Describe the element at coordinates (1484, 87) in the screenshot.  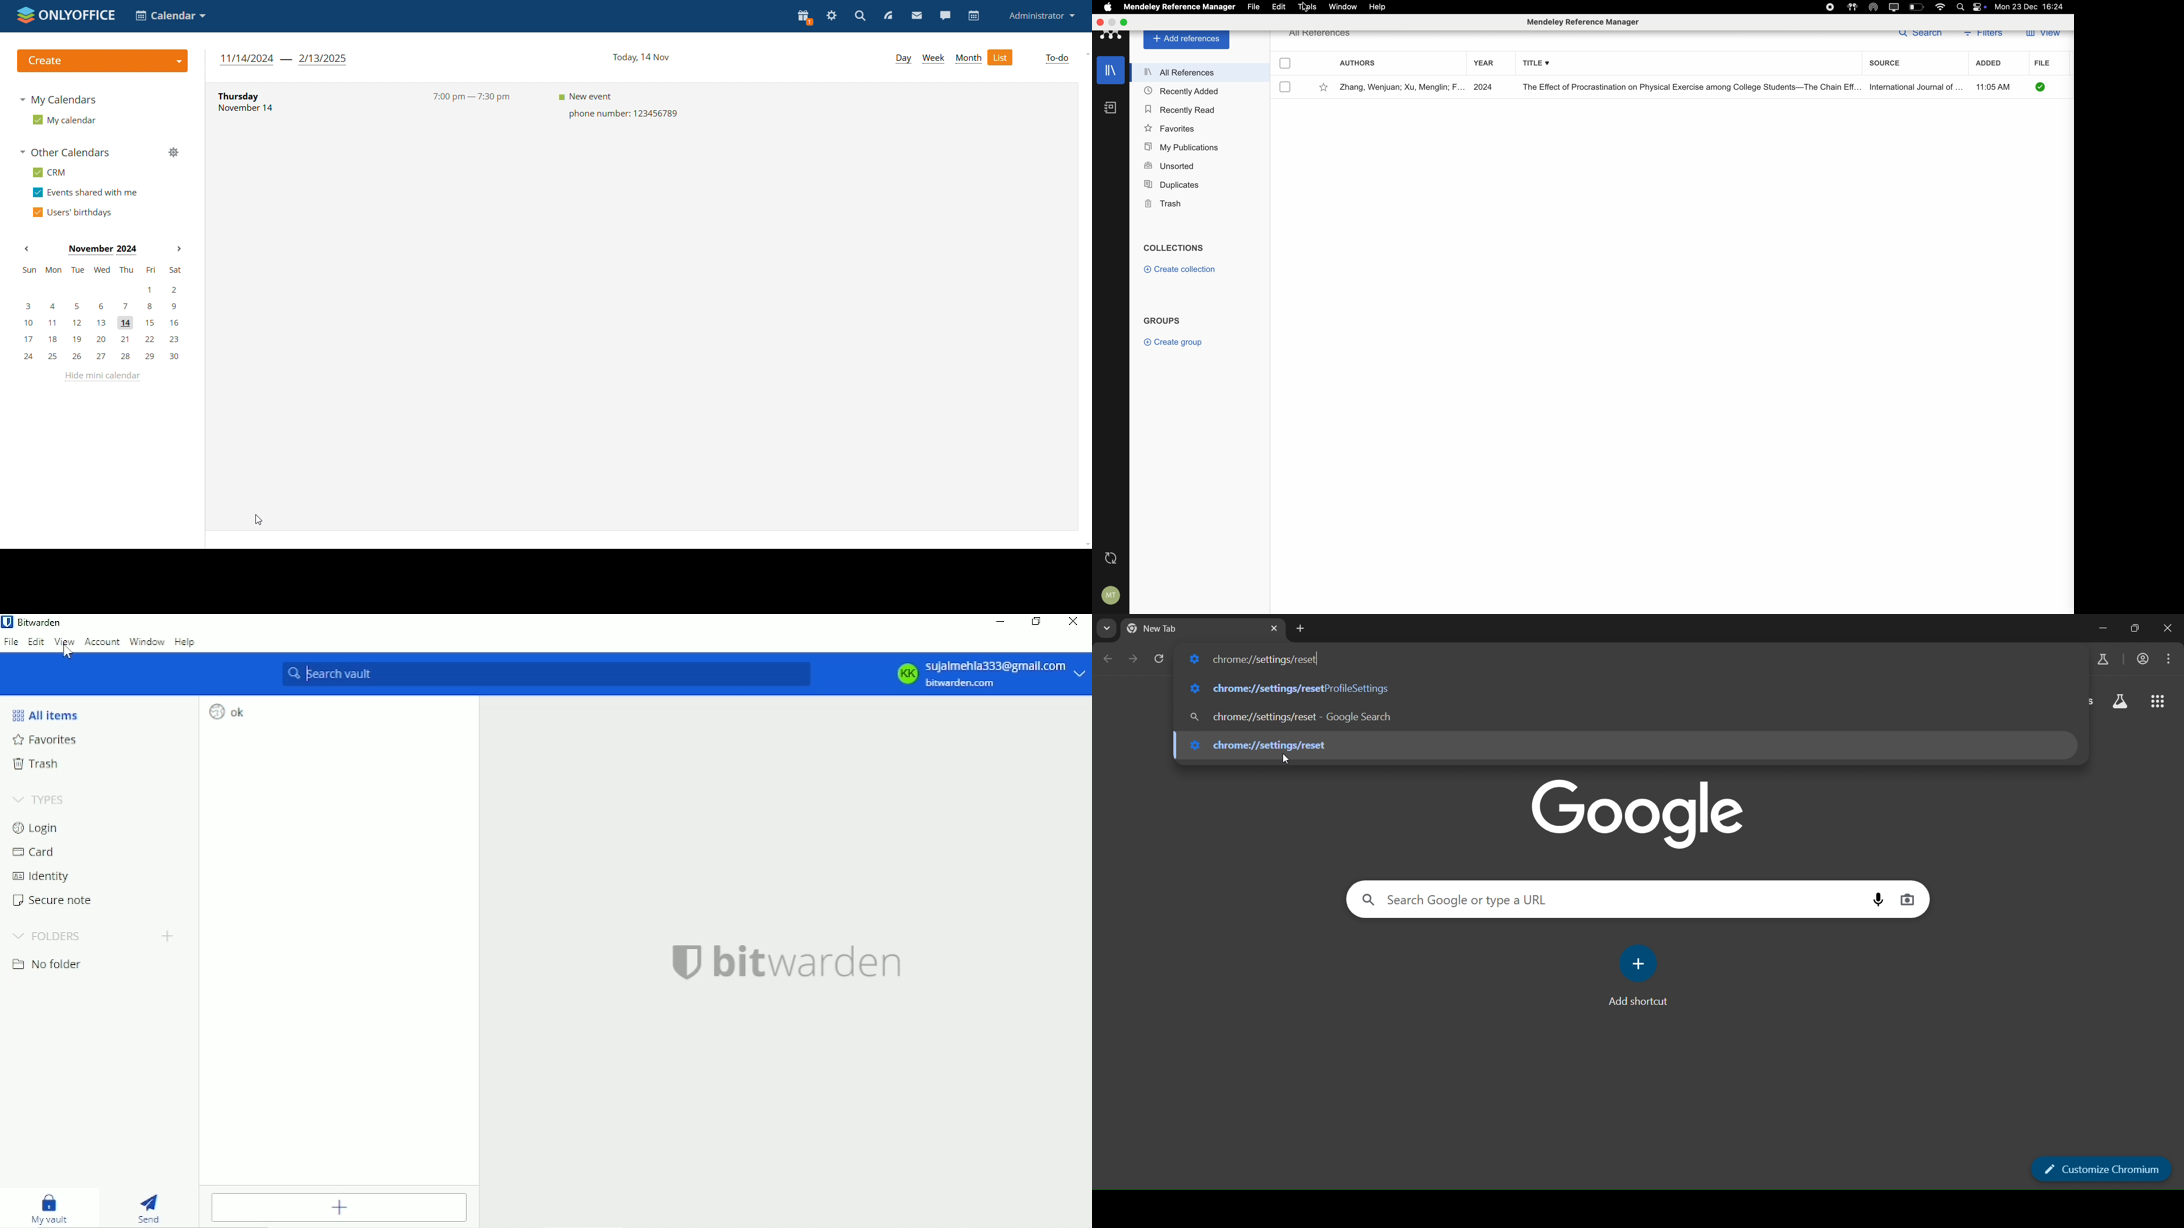
I see `2024` at that location.